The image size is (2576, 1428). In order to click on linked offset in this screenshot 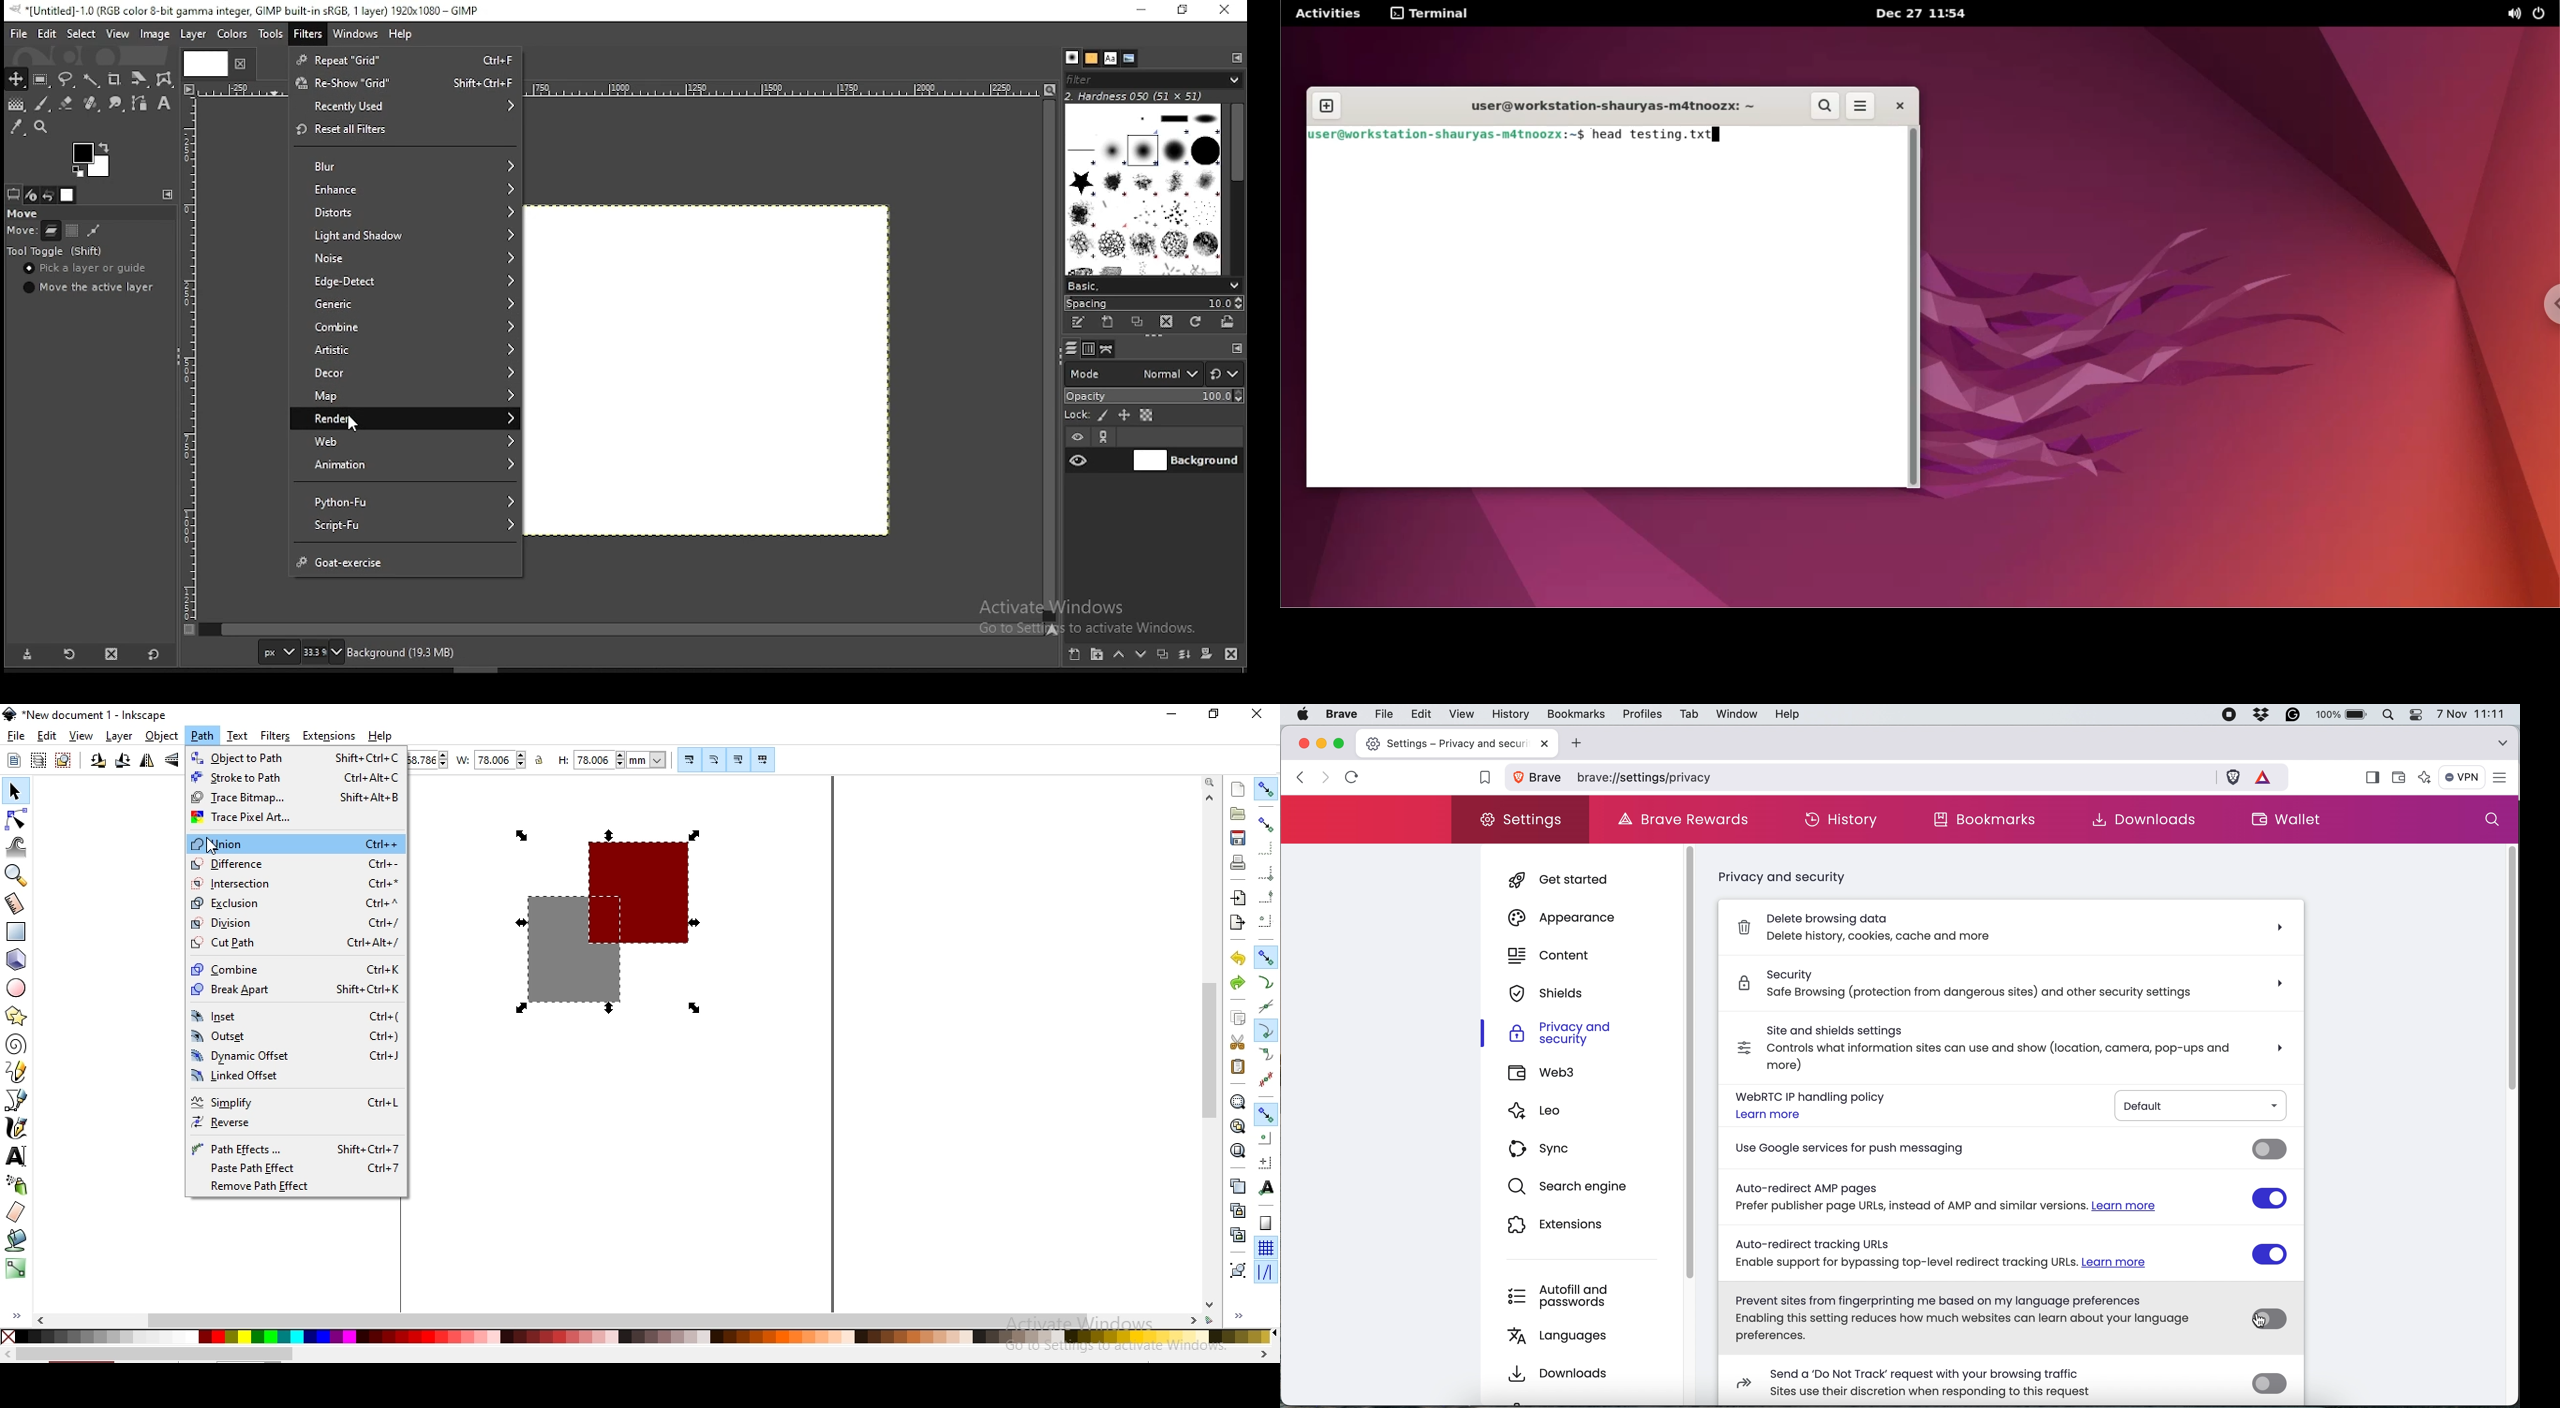, I will do `click(291, 1076)`.